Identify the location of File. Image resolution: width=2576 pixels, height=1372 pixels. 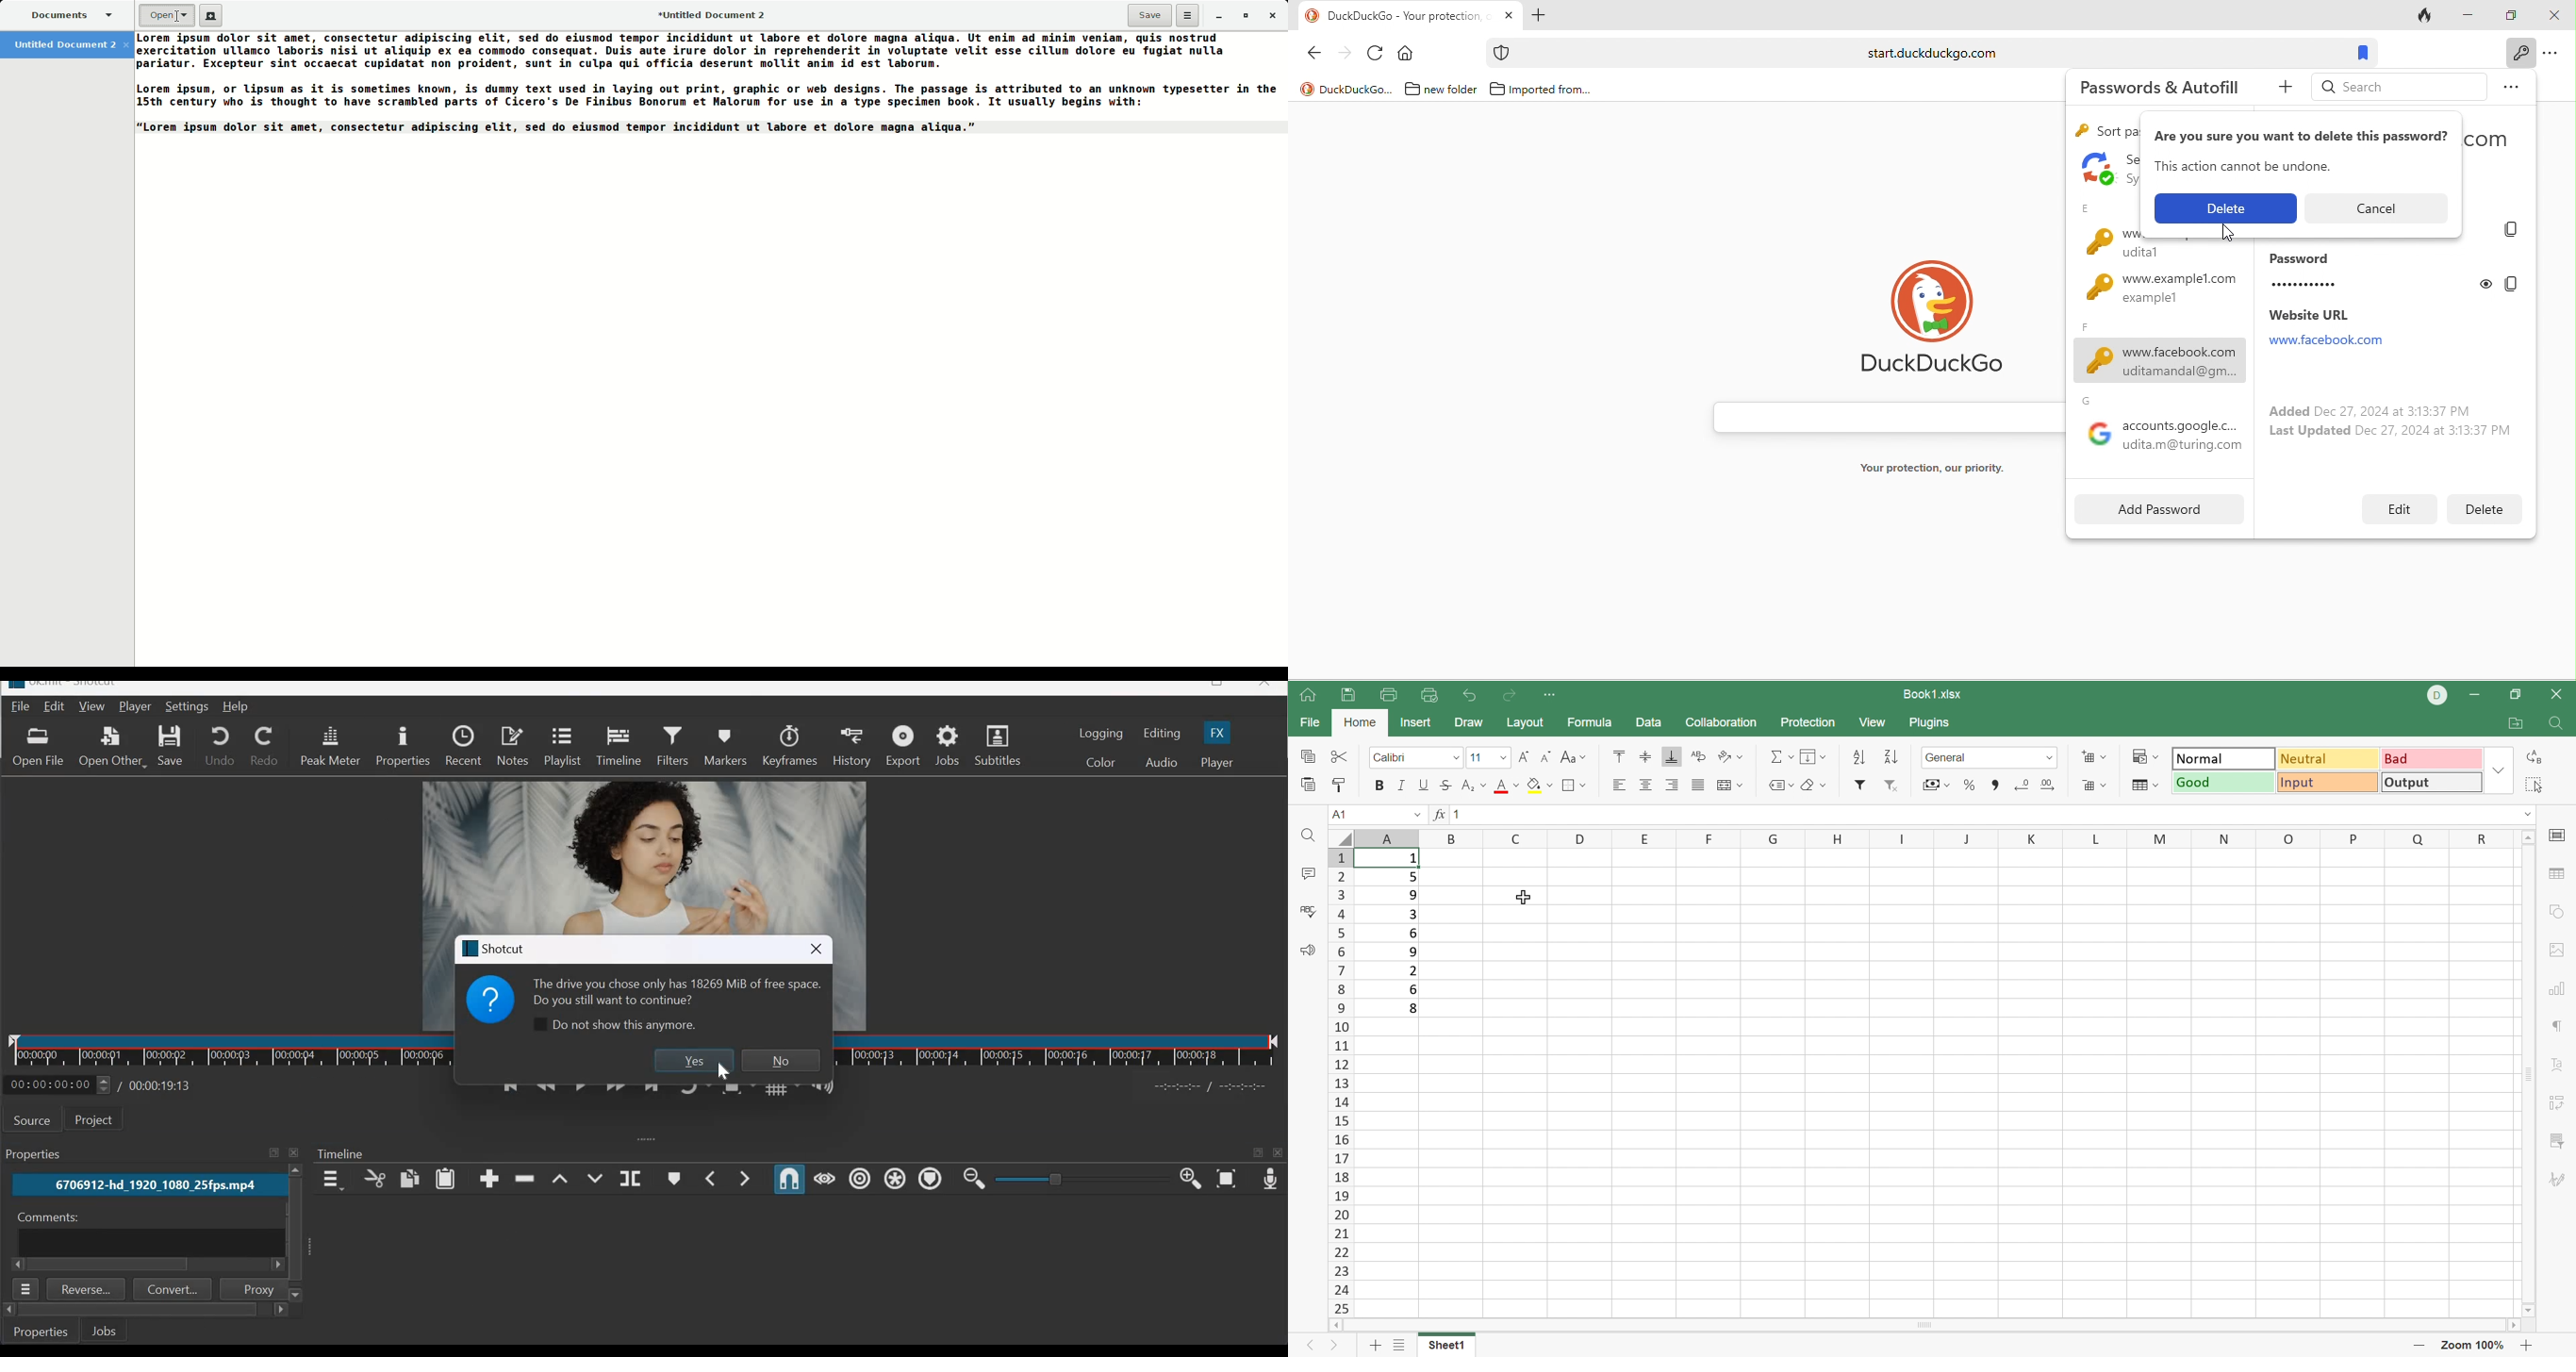
(18, 707).